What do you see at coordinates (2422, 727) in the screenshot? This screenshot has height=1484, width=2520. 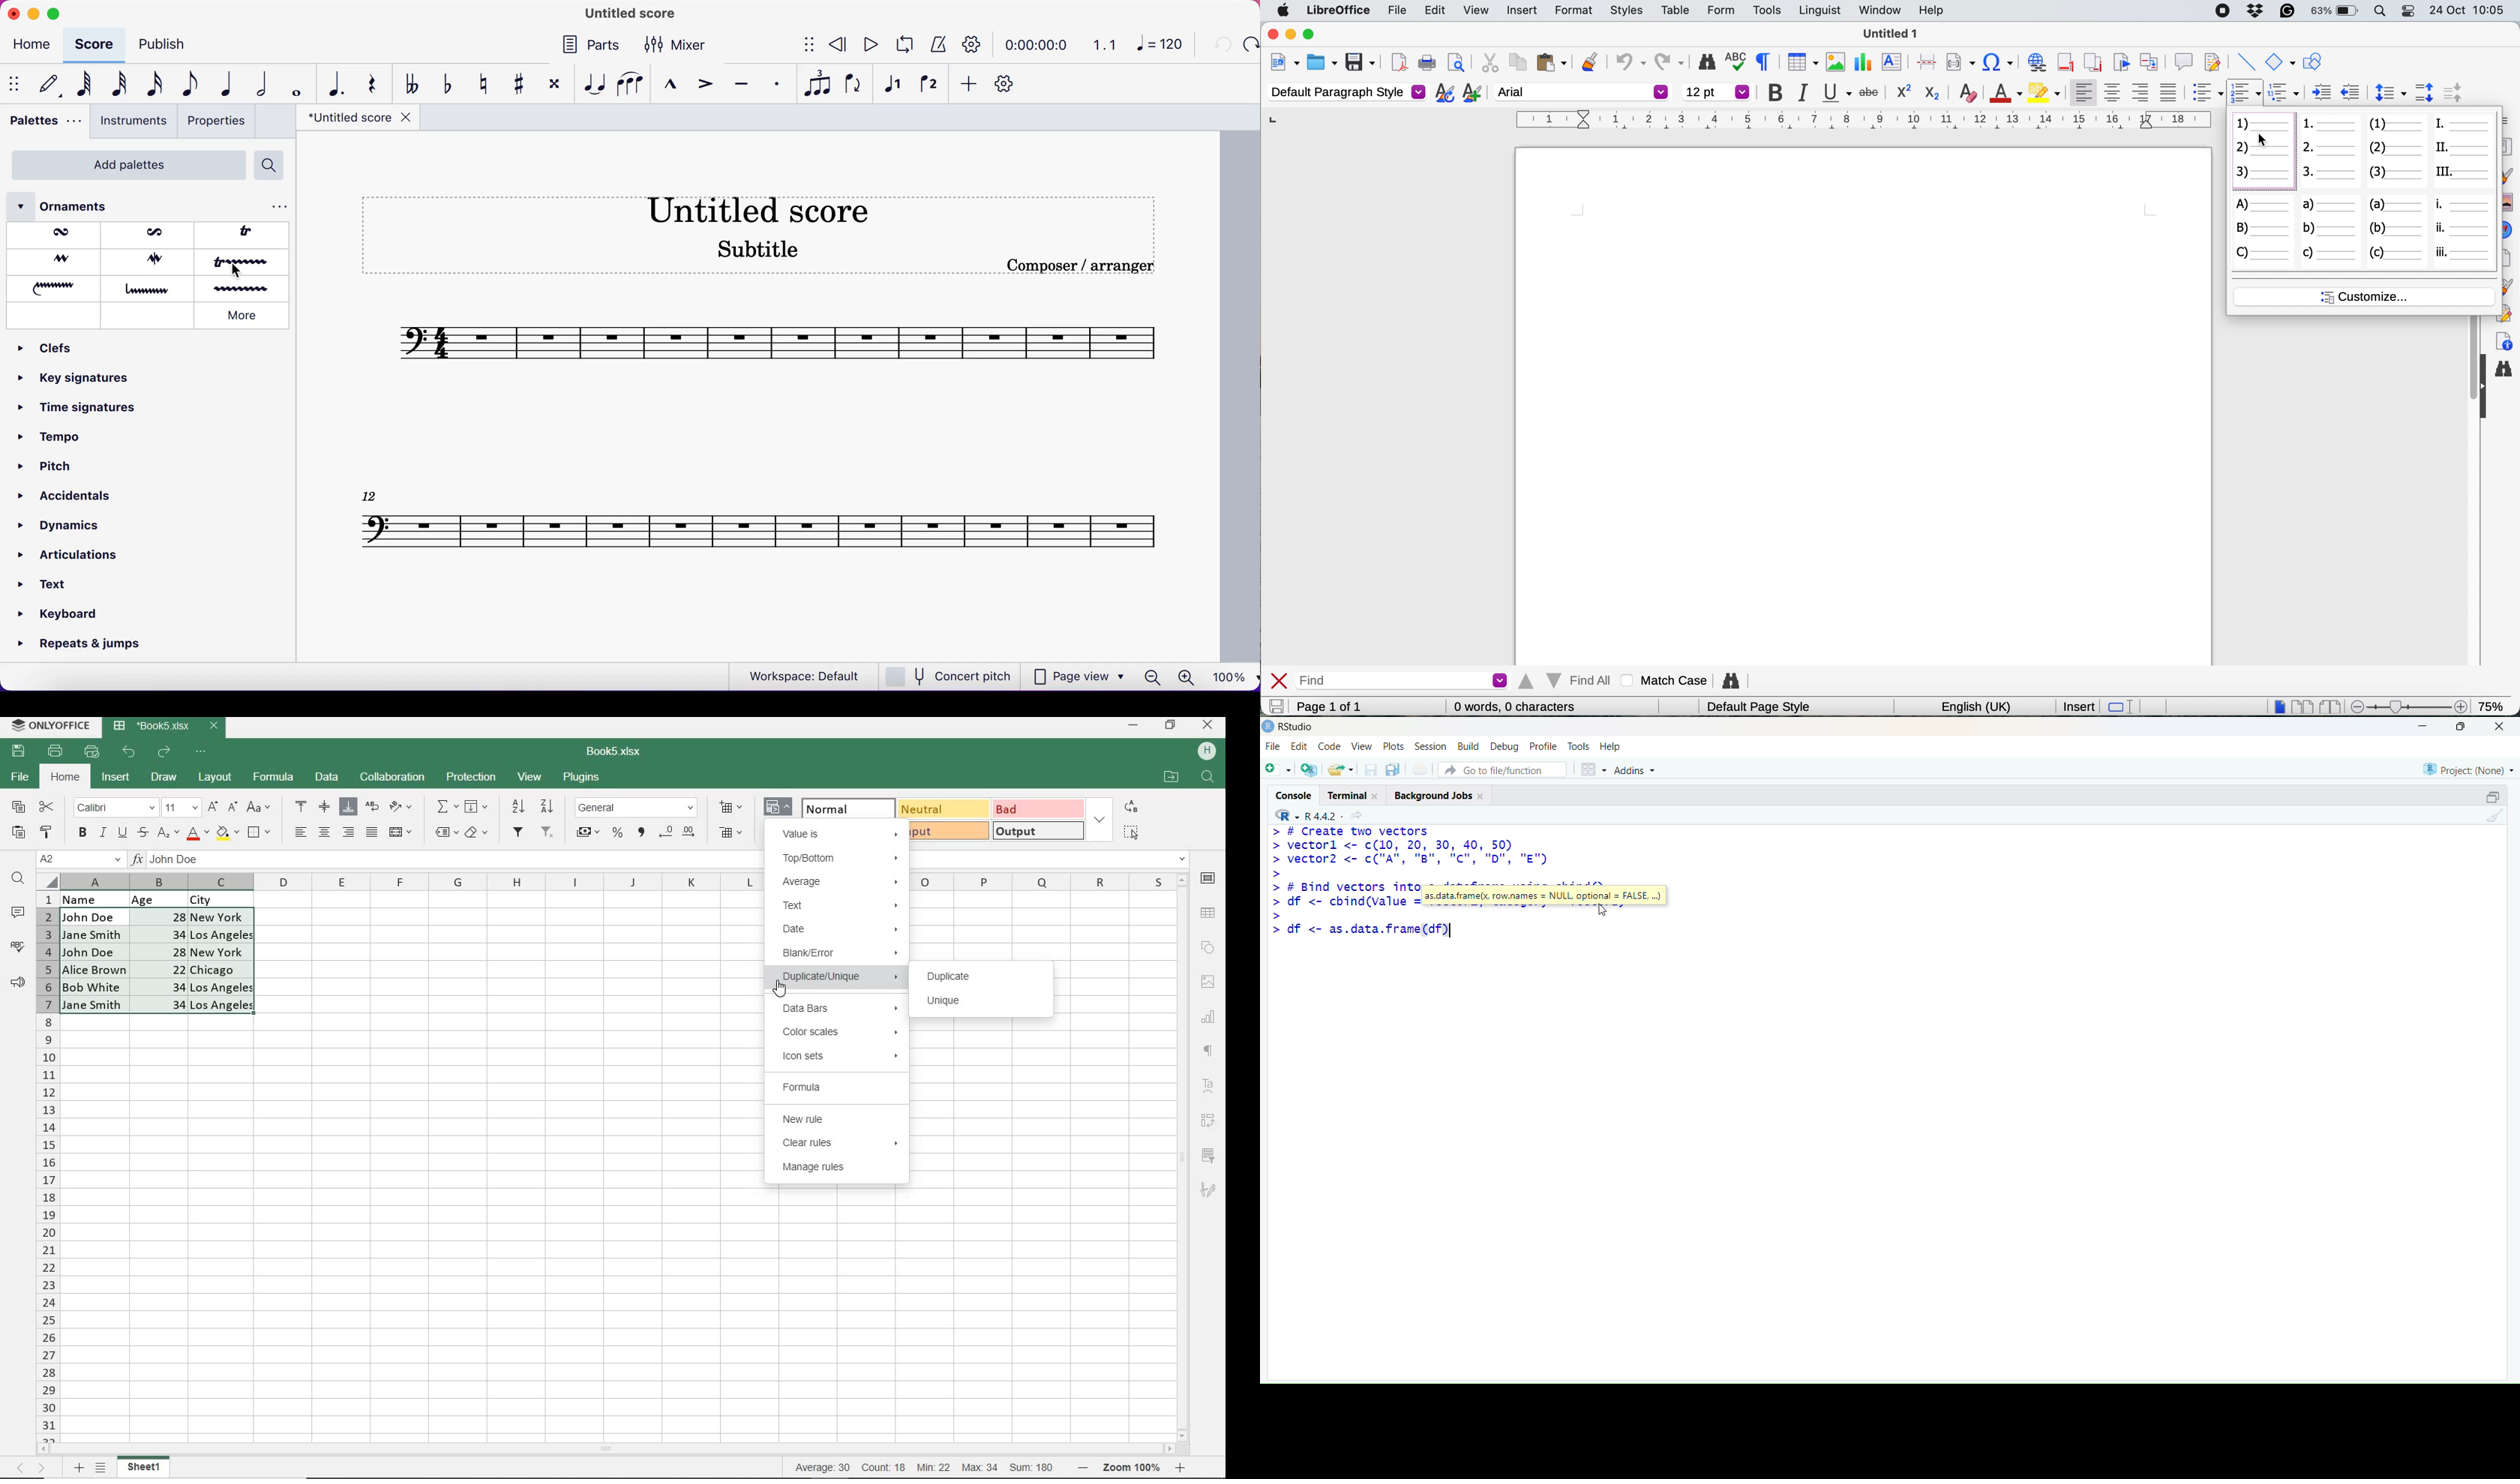 I see `Minimize` at bounding box center [2422, 727].